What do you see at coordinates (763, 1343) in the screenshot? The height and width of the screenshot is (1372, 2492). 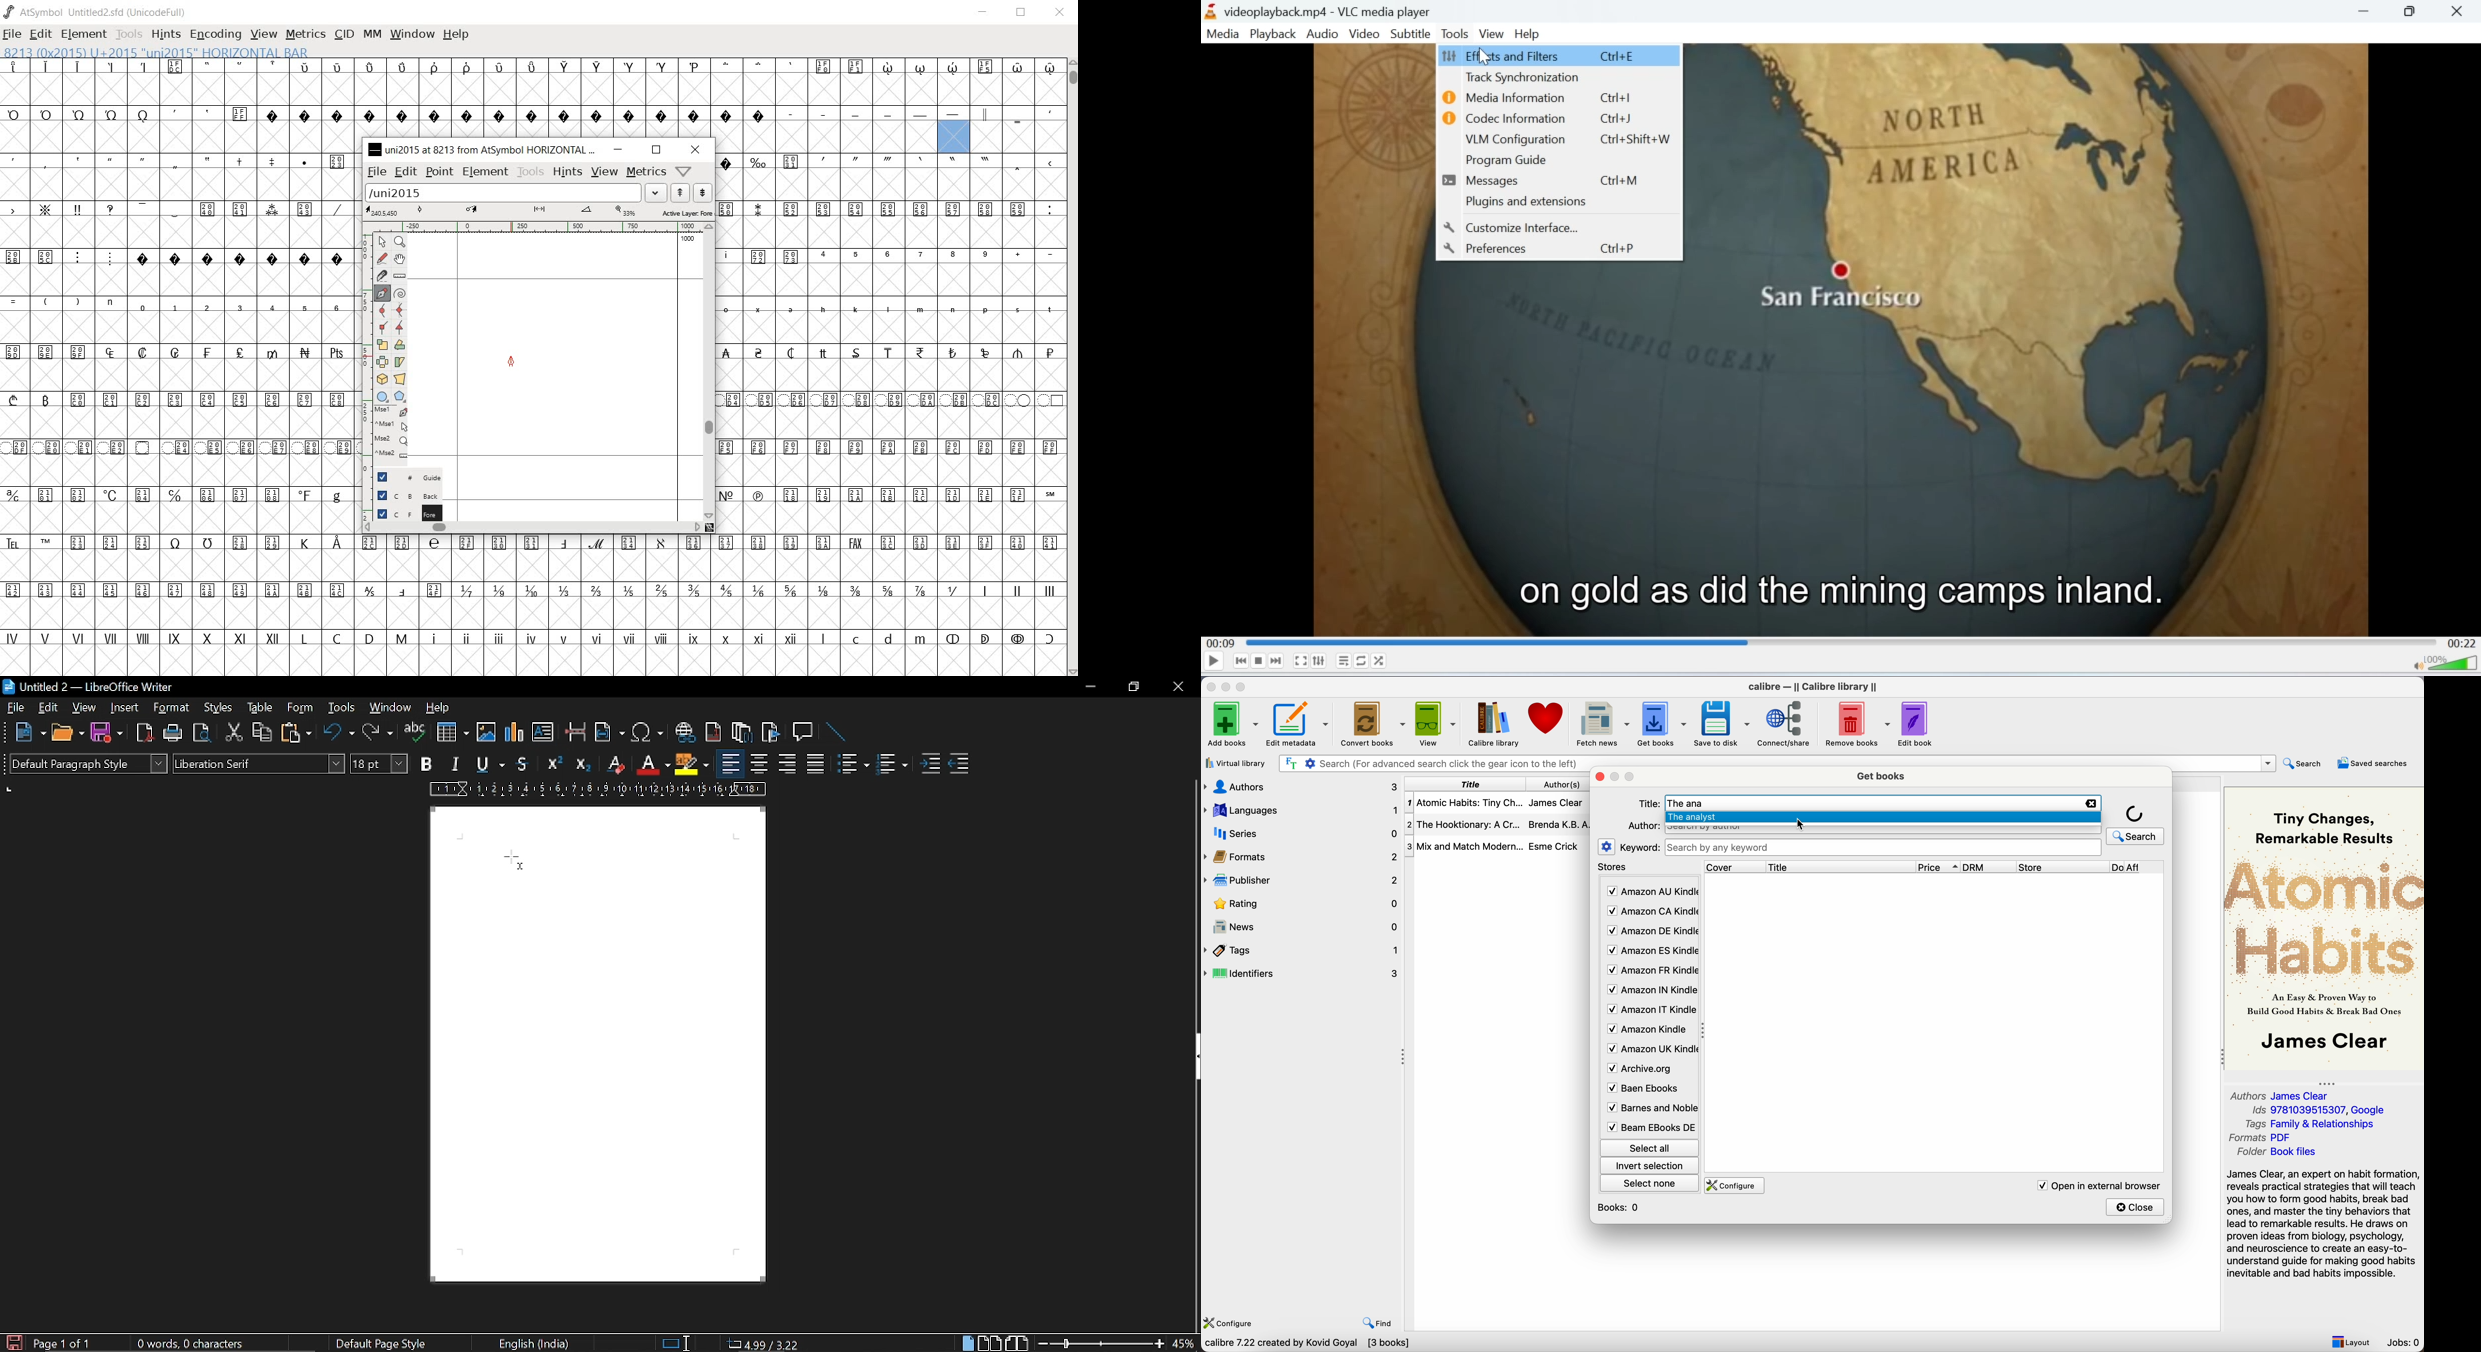 I see `4.99/3.22` at bounding box center [763, 1343].